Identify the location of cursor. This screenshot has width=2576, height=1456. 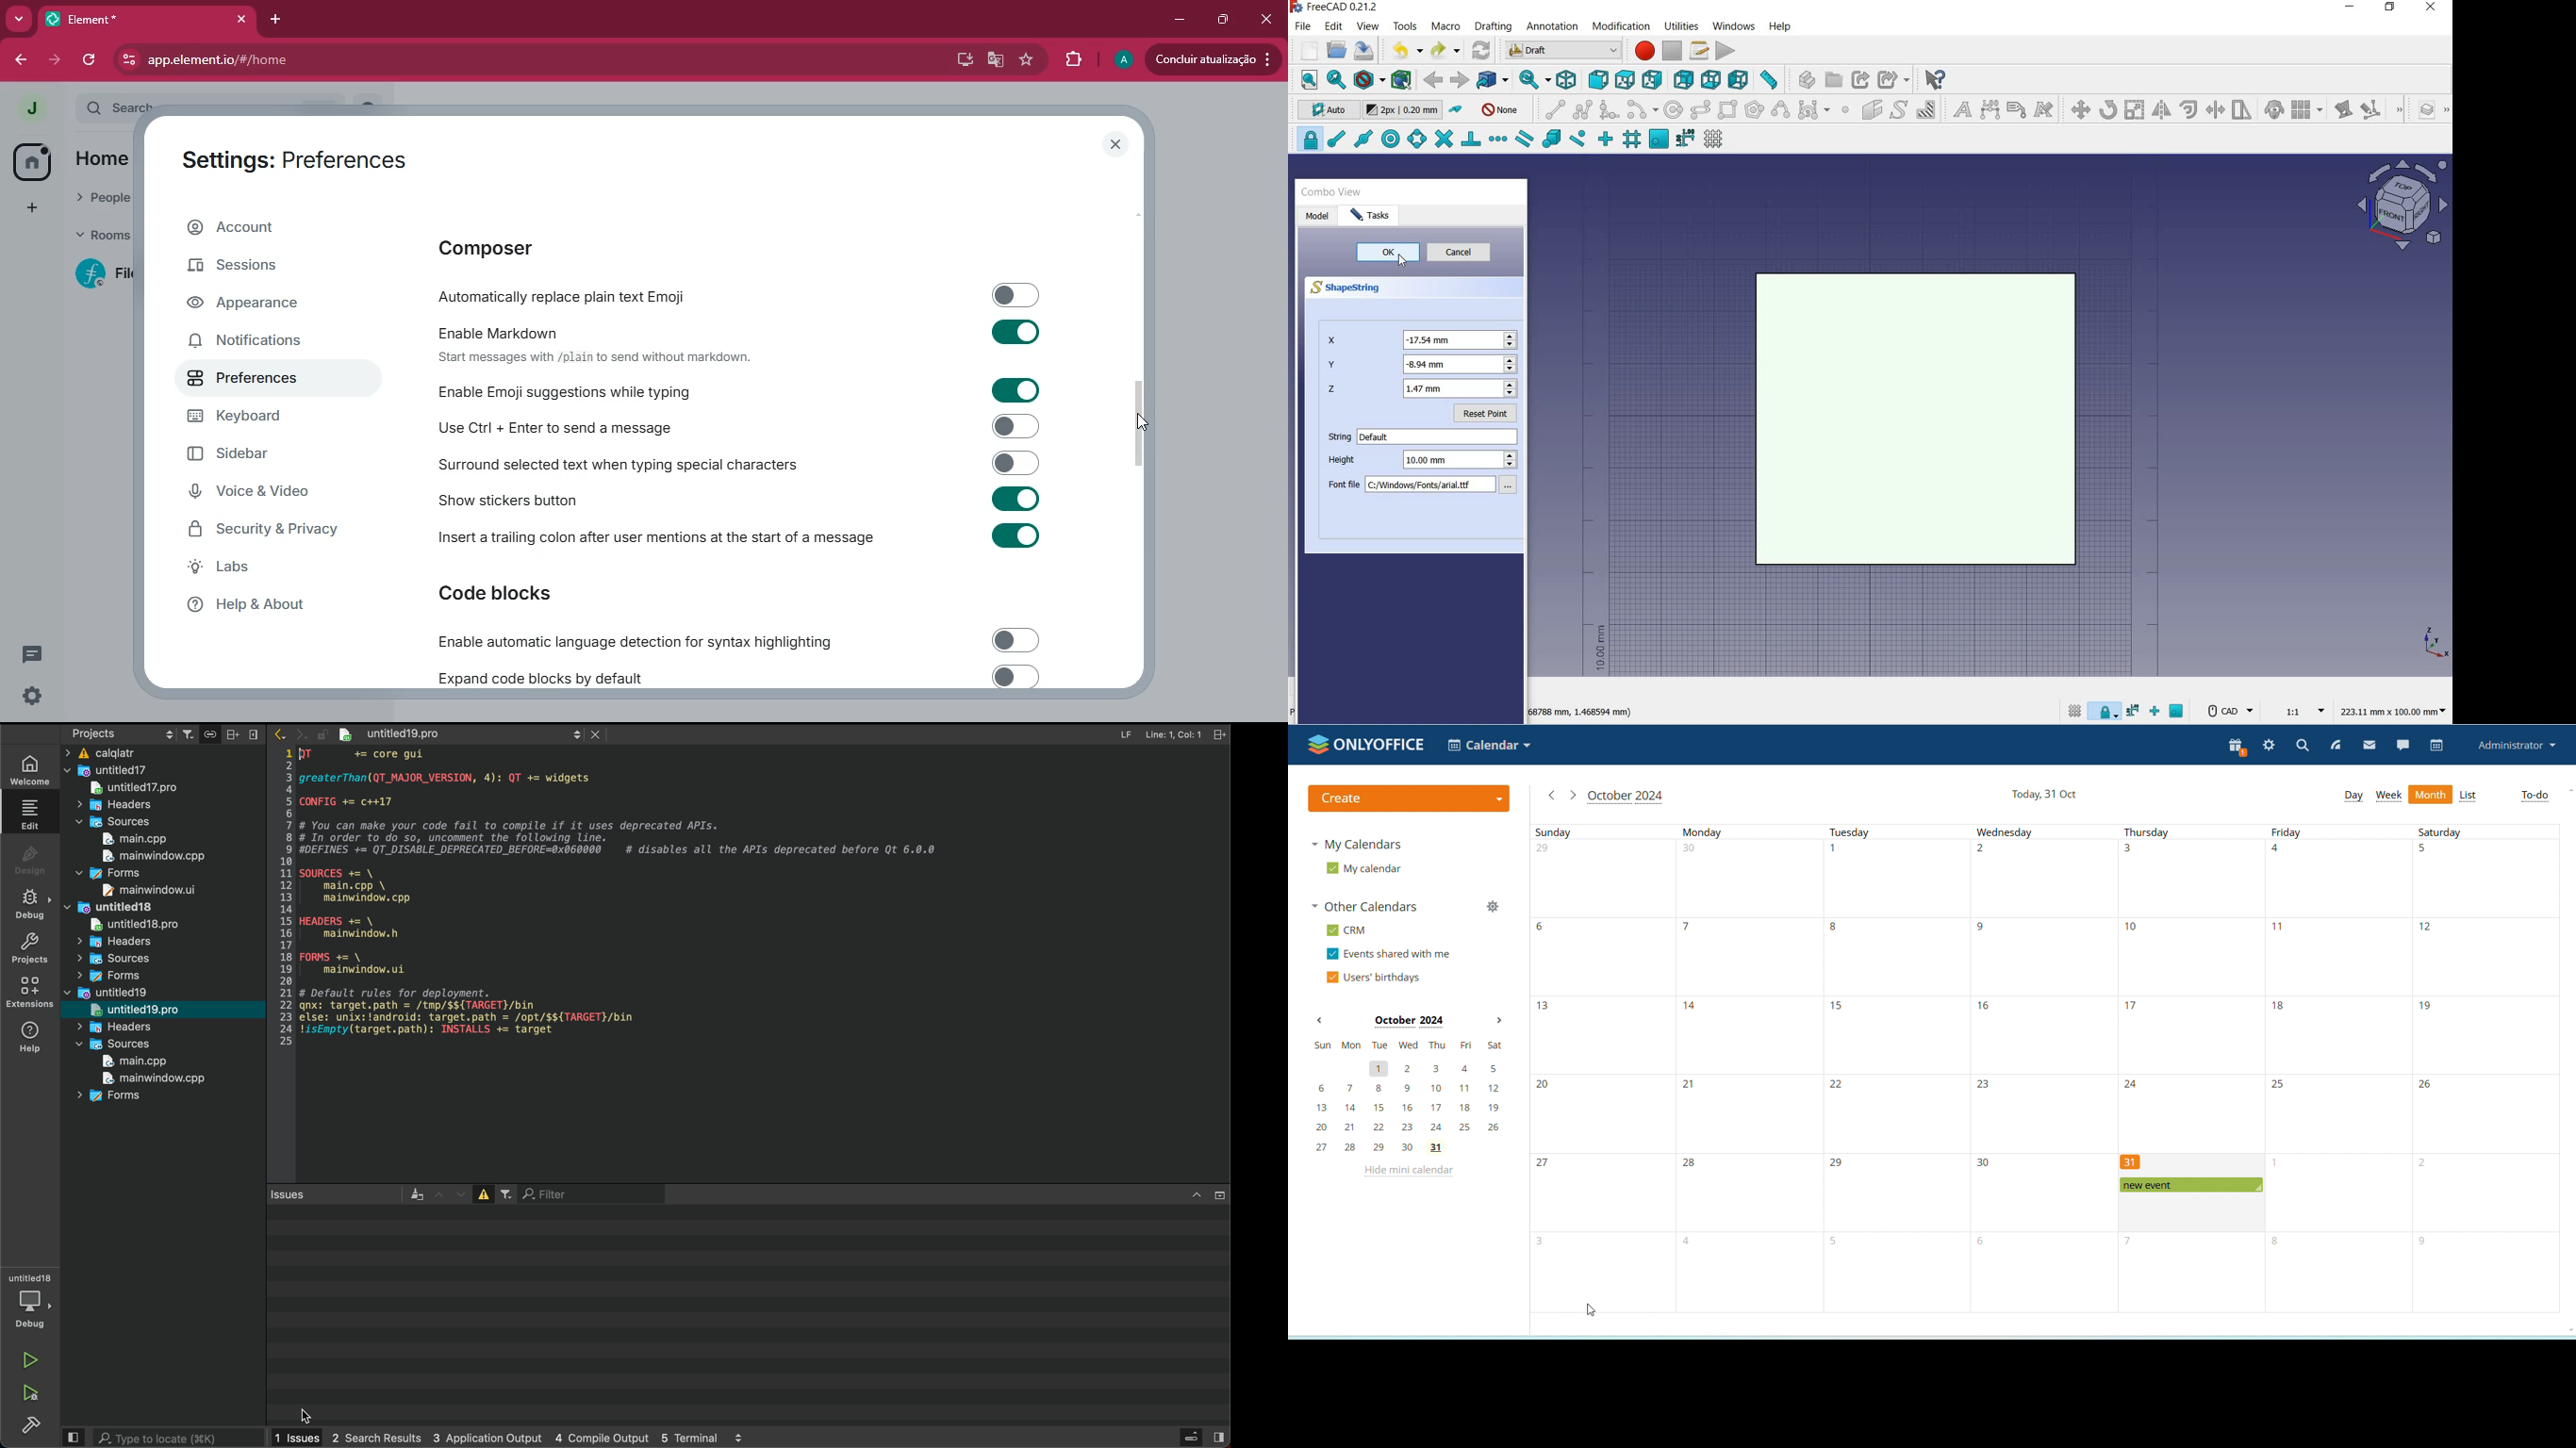
(1404, 264).